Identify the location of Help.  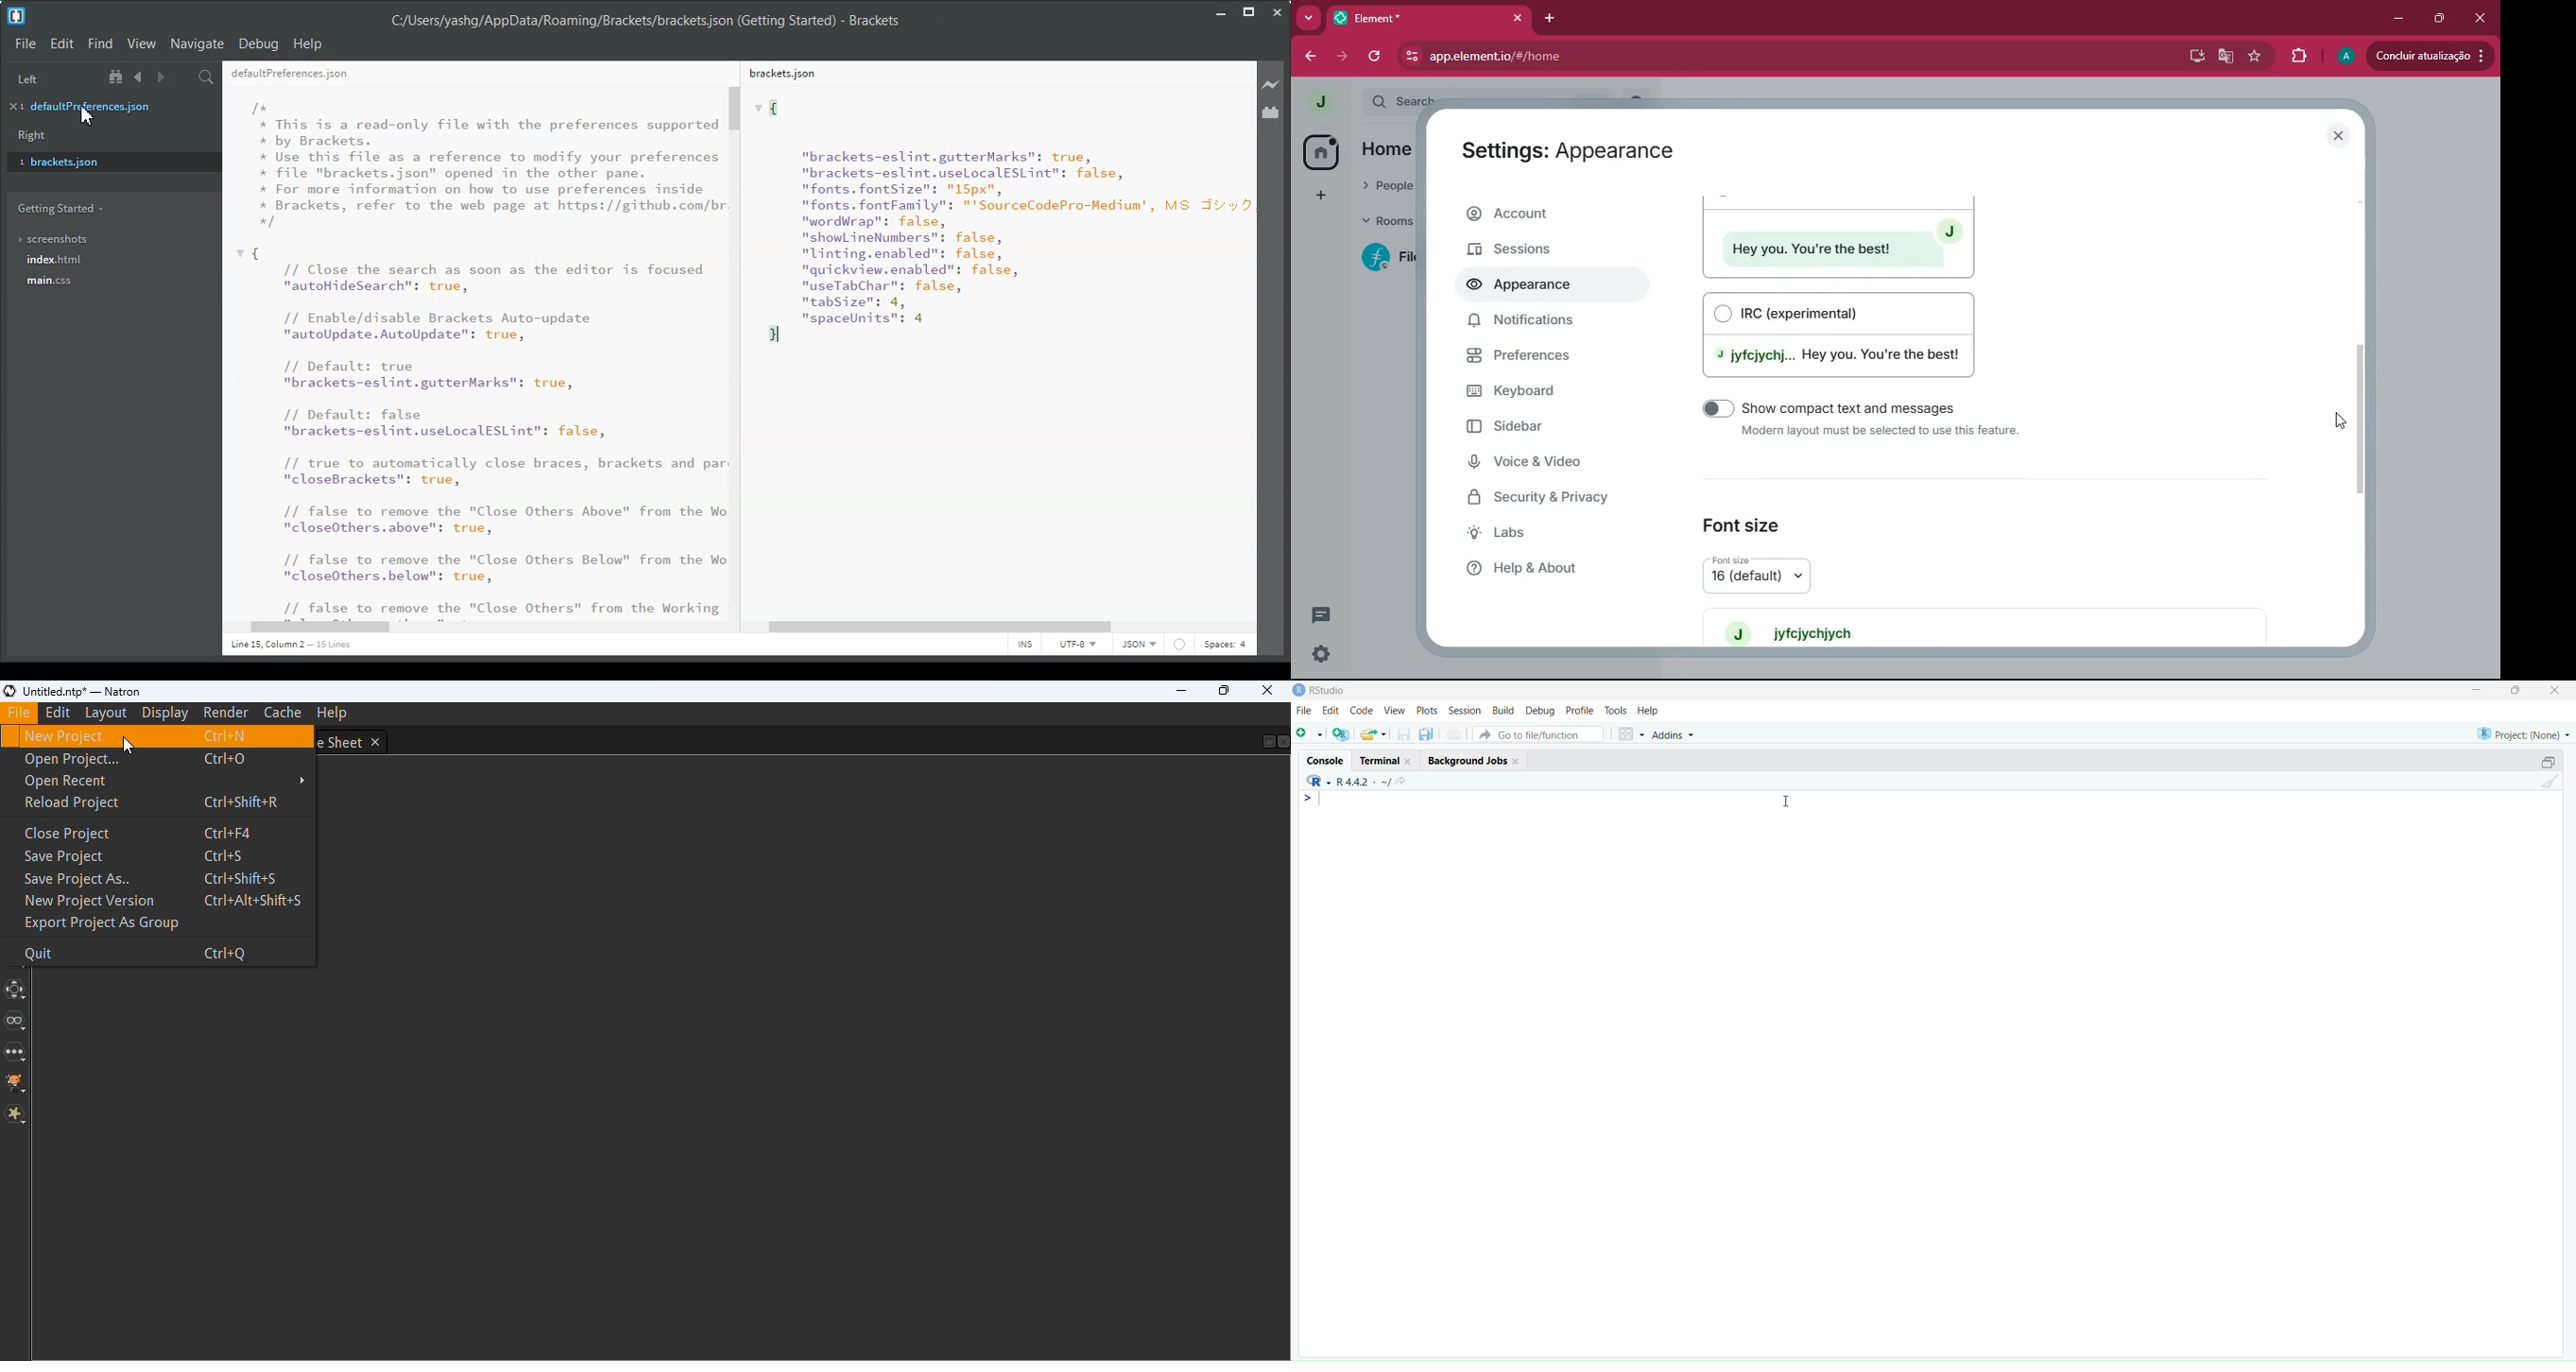
(1648, 711).